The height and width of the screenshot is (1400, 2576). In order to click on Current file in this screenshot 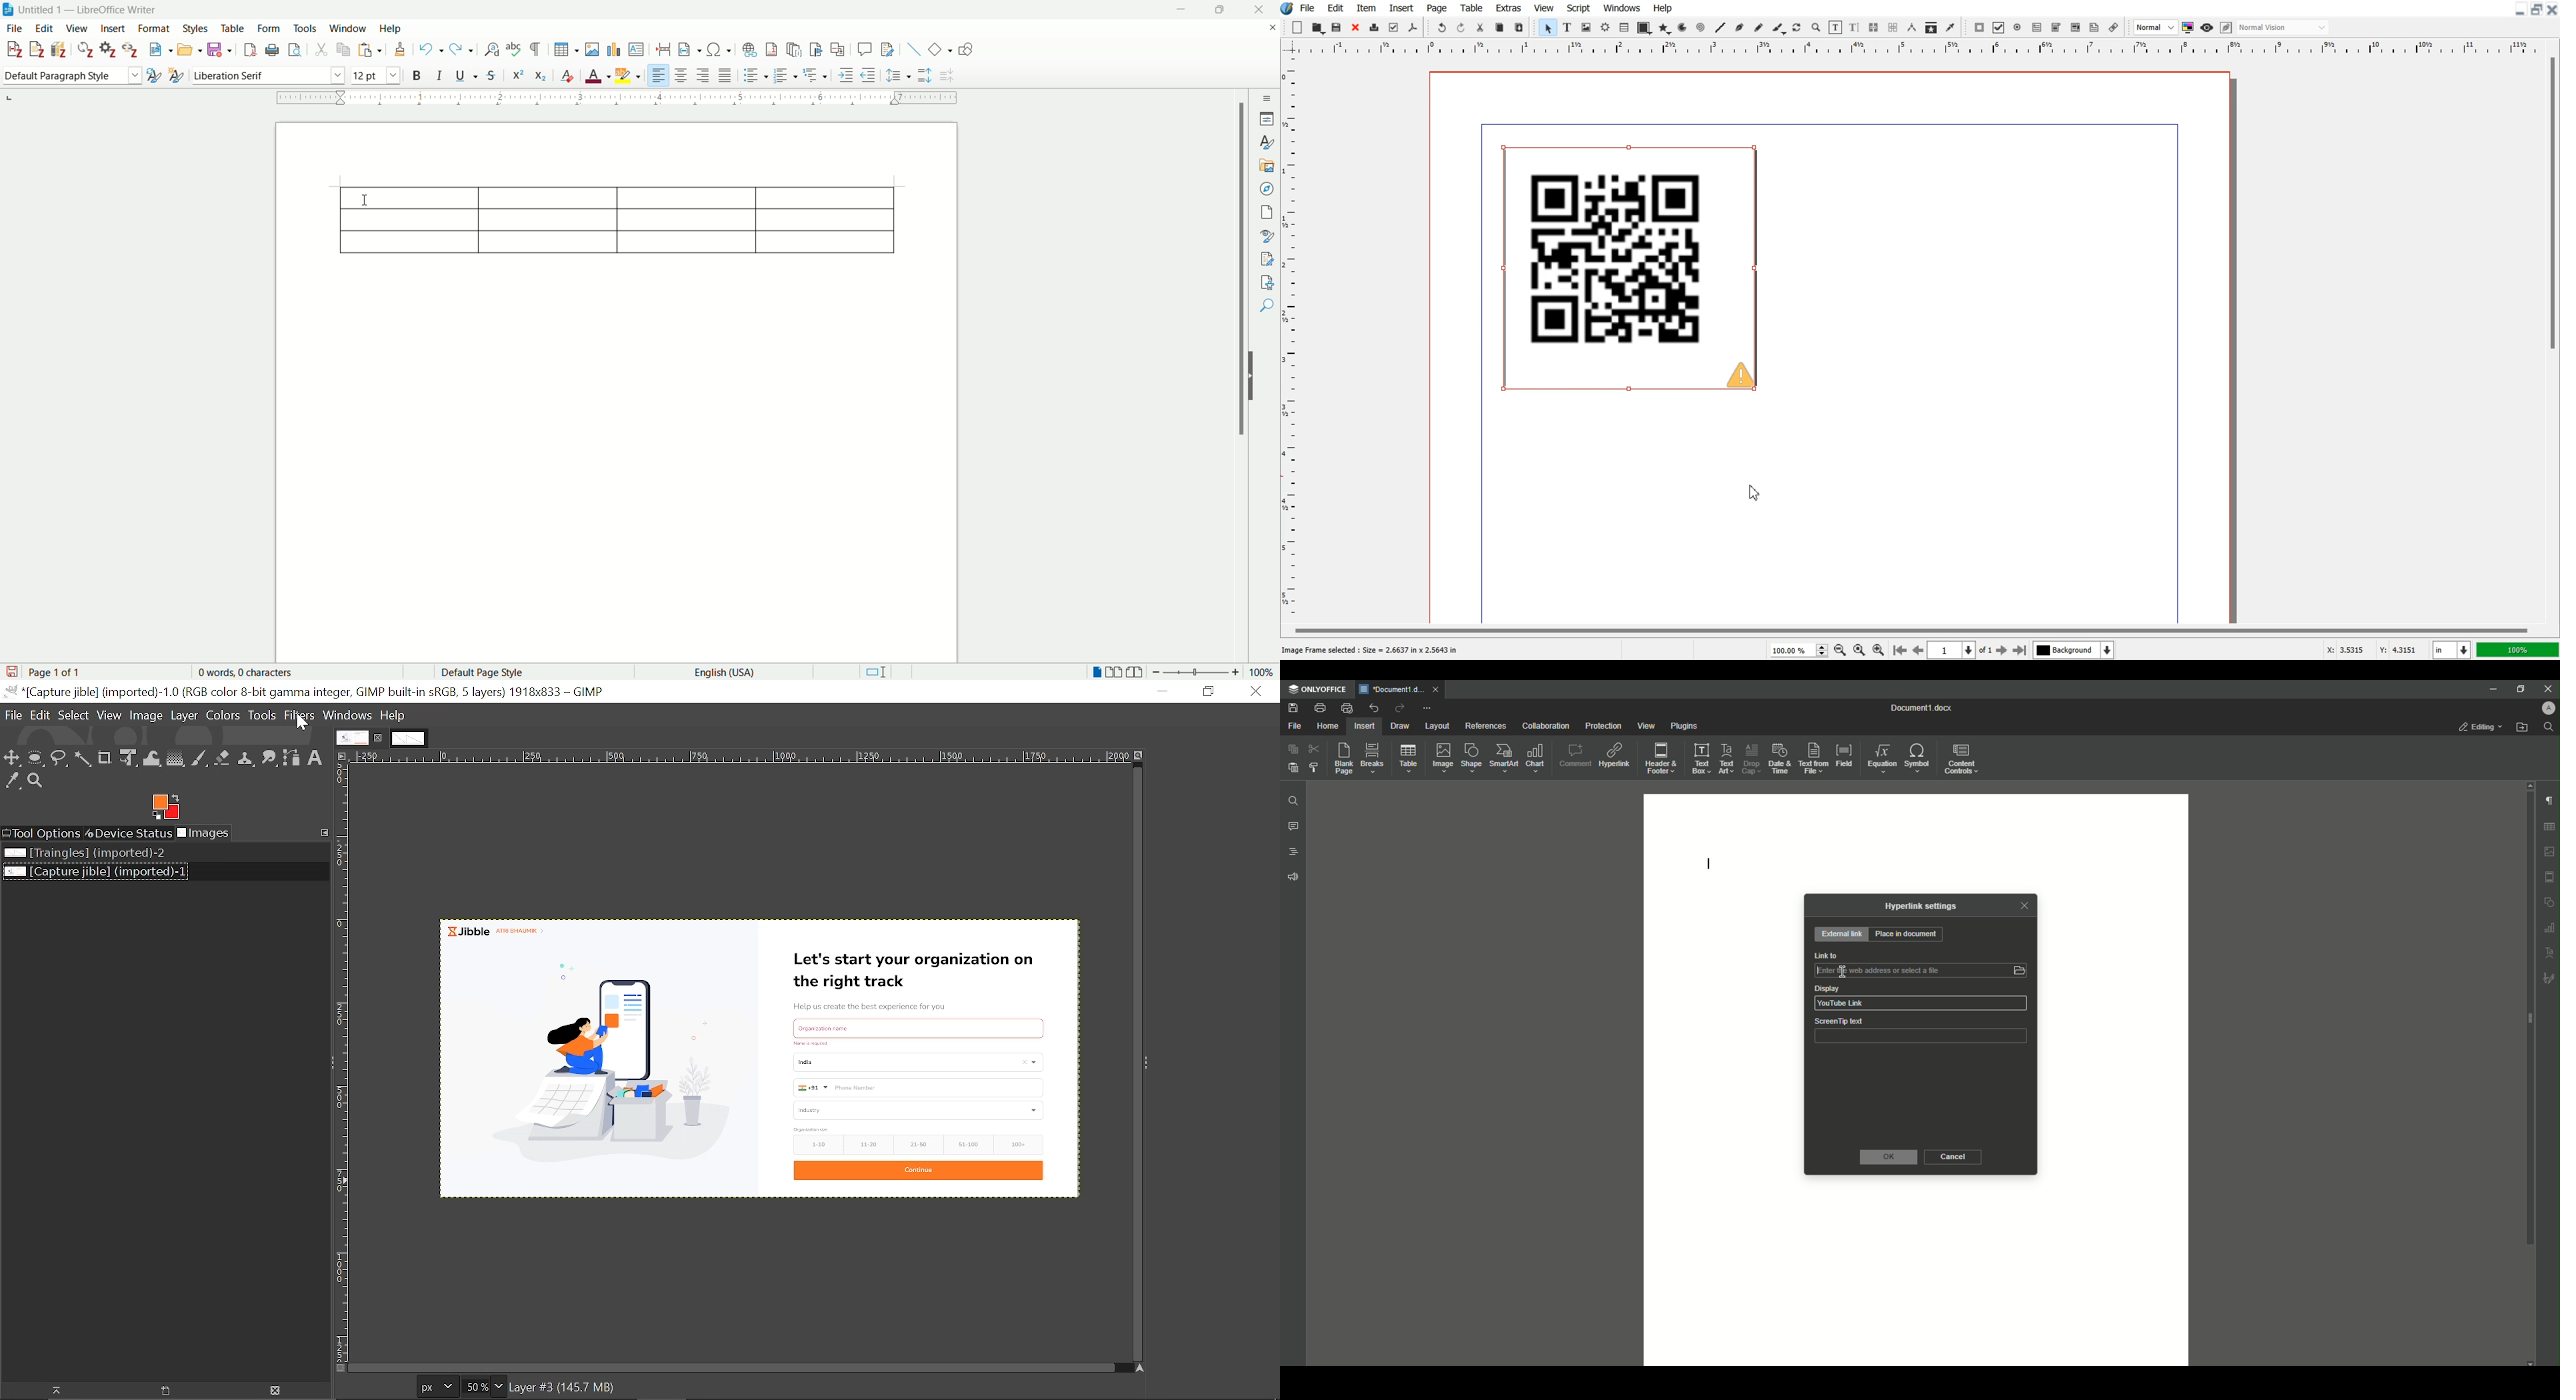, I will do `click(94, 871)`.